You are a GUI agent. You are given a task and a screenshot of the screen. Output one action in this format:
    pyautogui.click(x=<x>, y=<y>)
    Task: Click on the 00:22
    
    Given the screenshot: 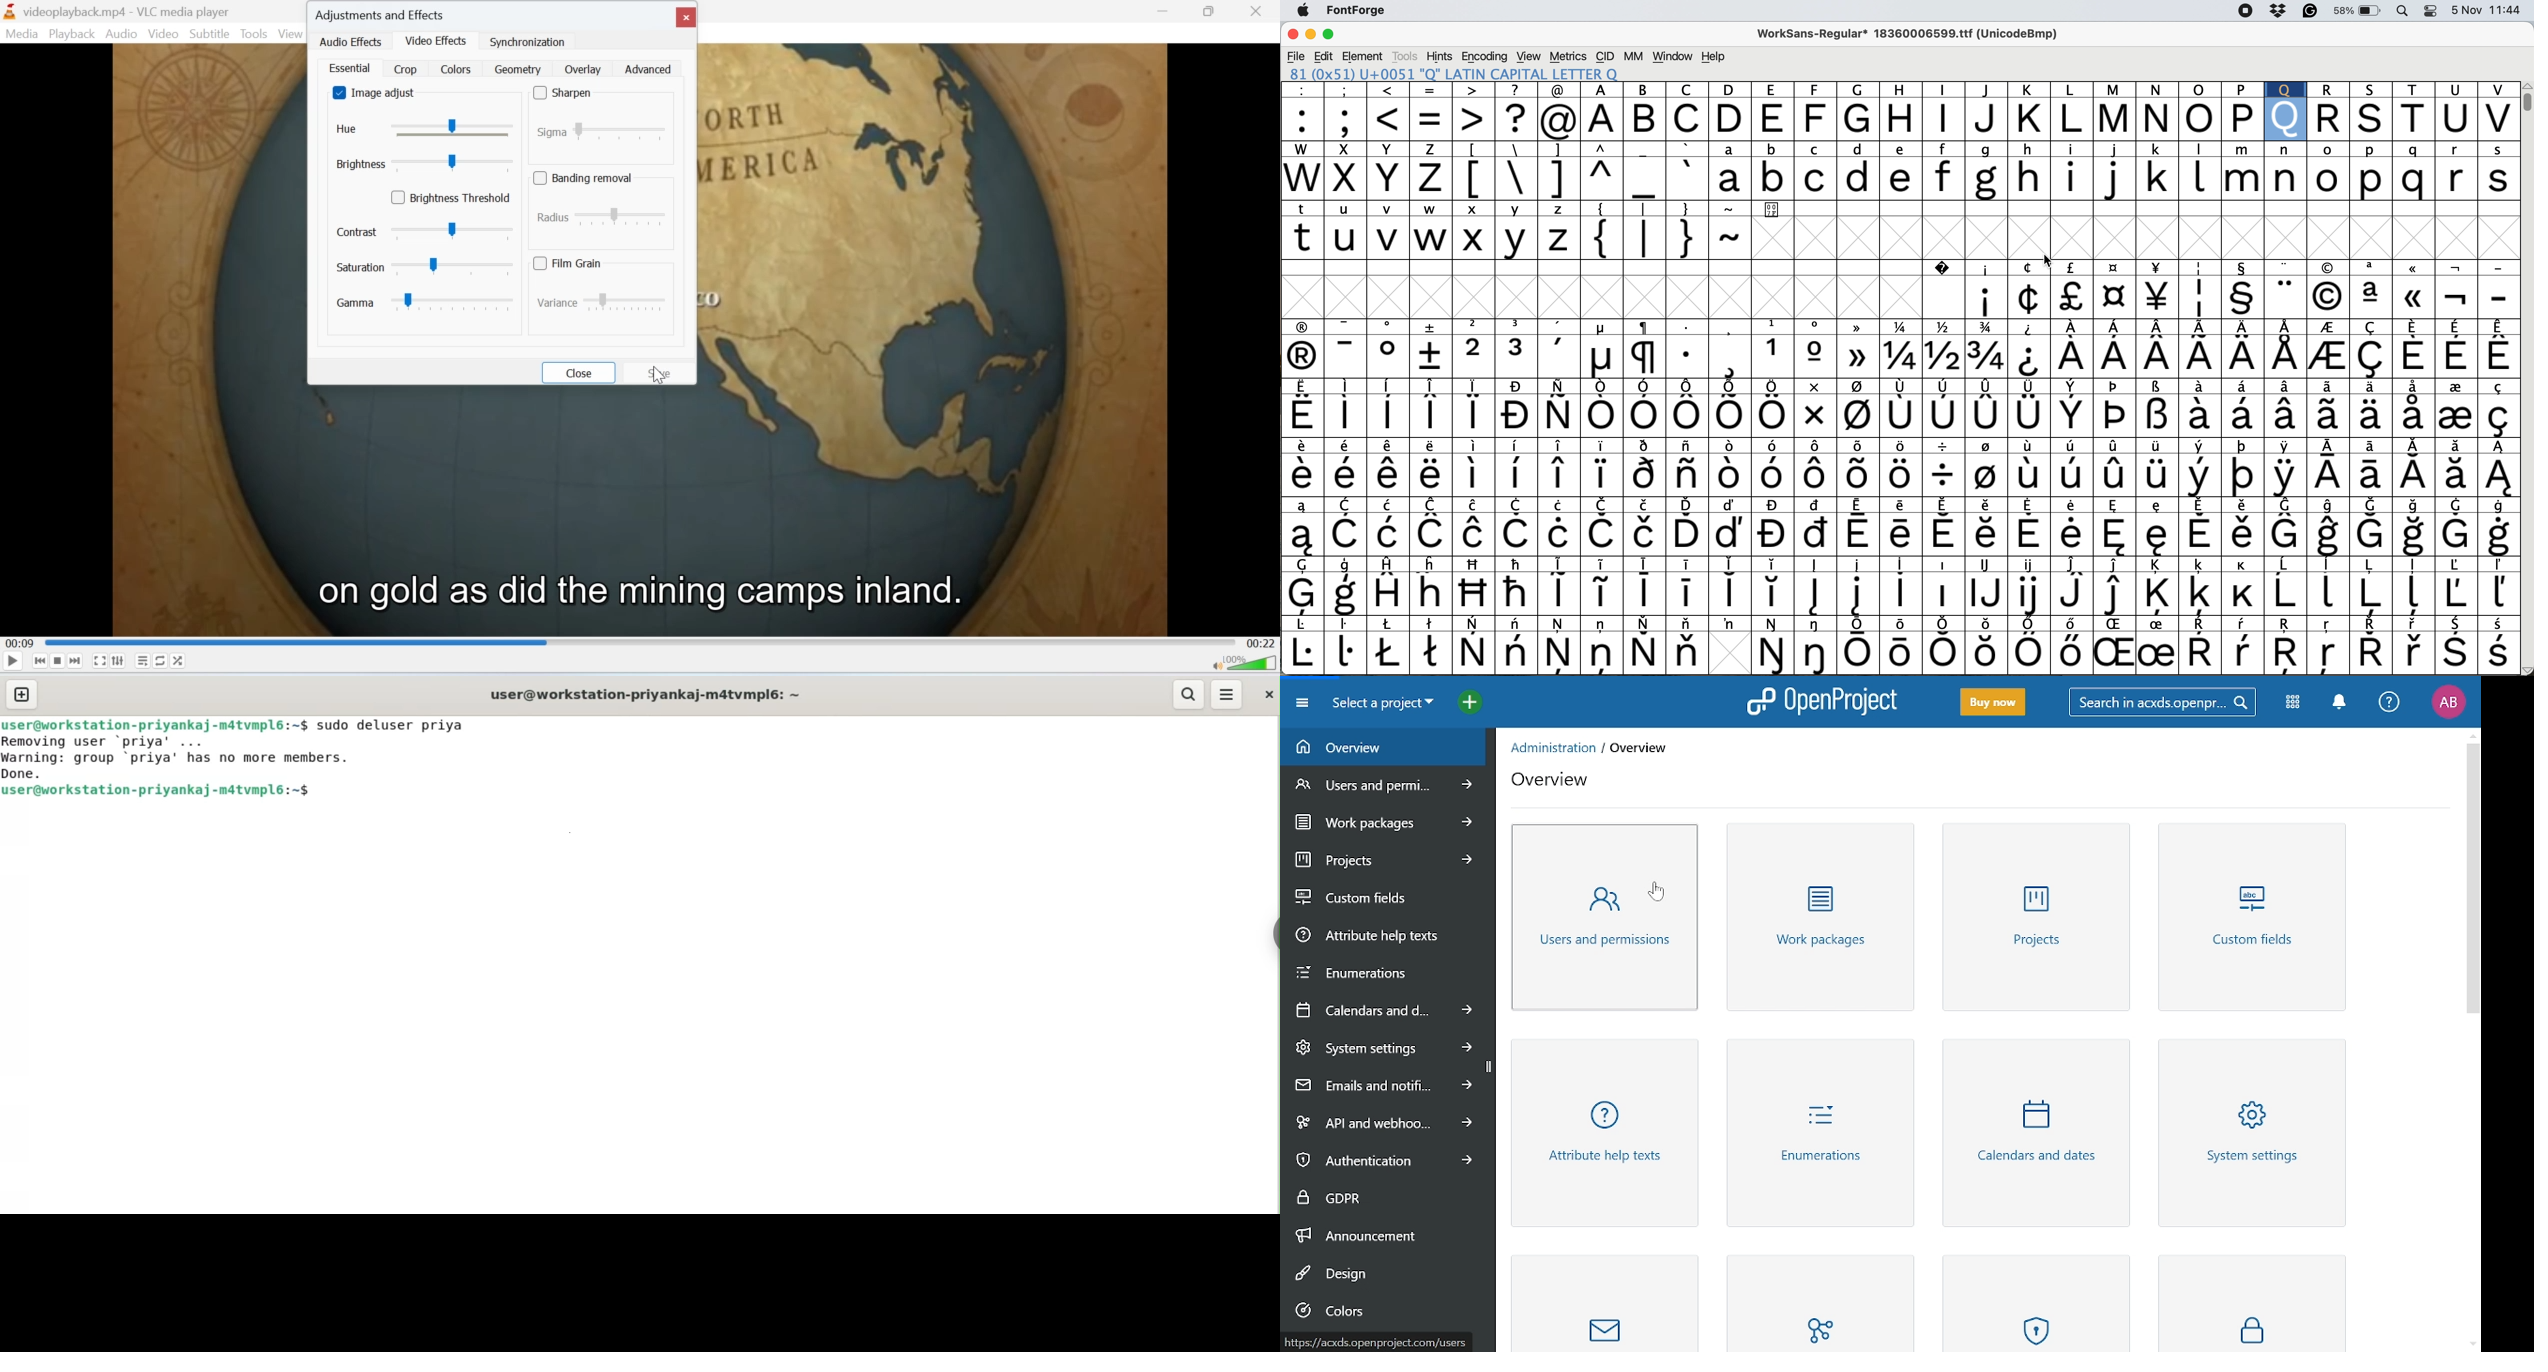 What is the action you would take?
    pyautogui.click(x=1261, y=642)
    